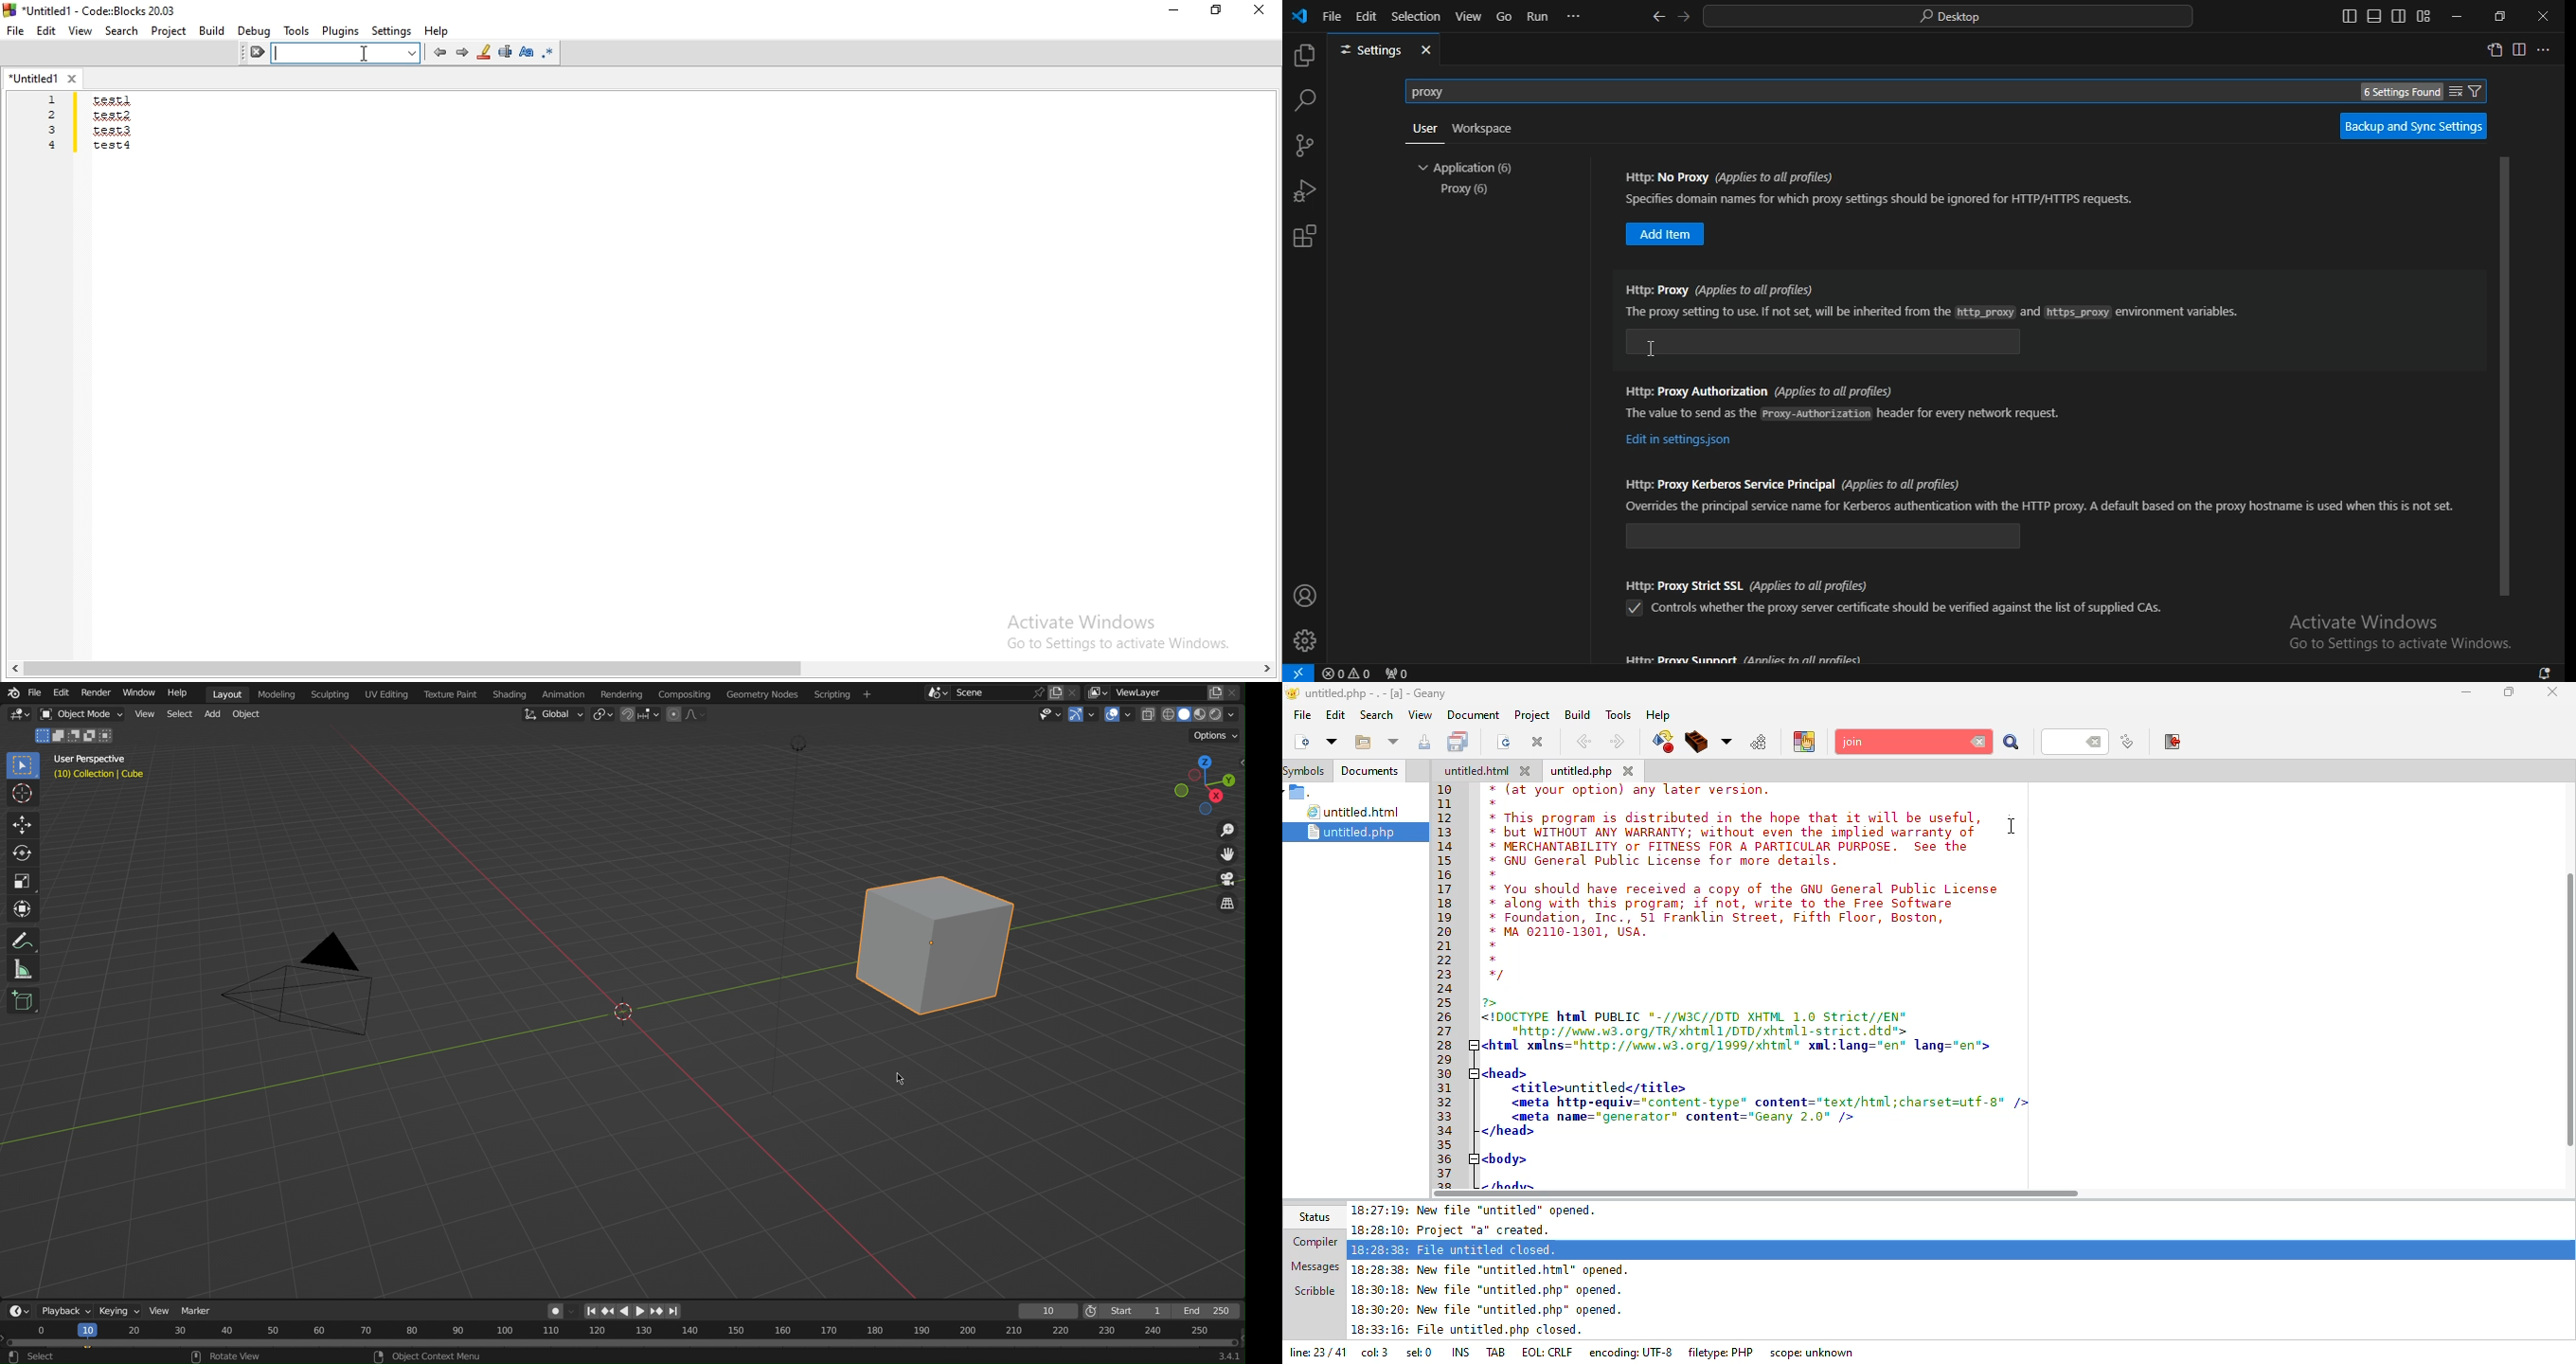 The image size is (2576, 1372). I want to click on Scene, so click(983, 693).